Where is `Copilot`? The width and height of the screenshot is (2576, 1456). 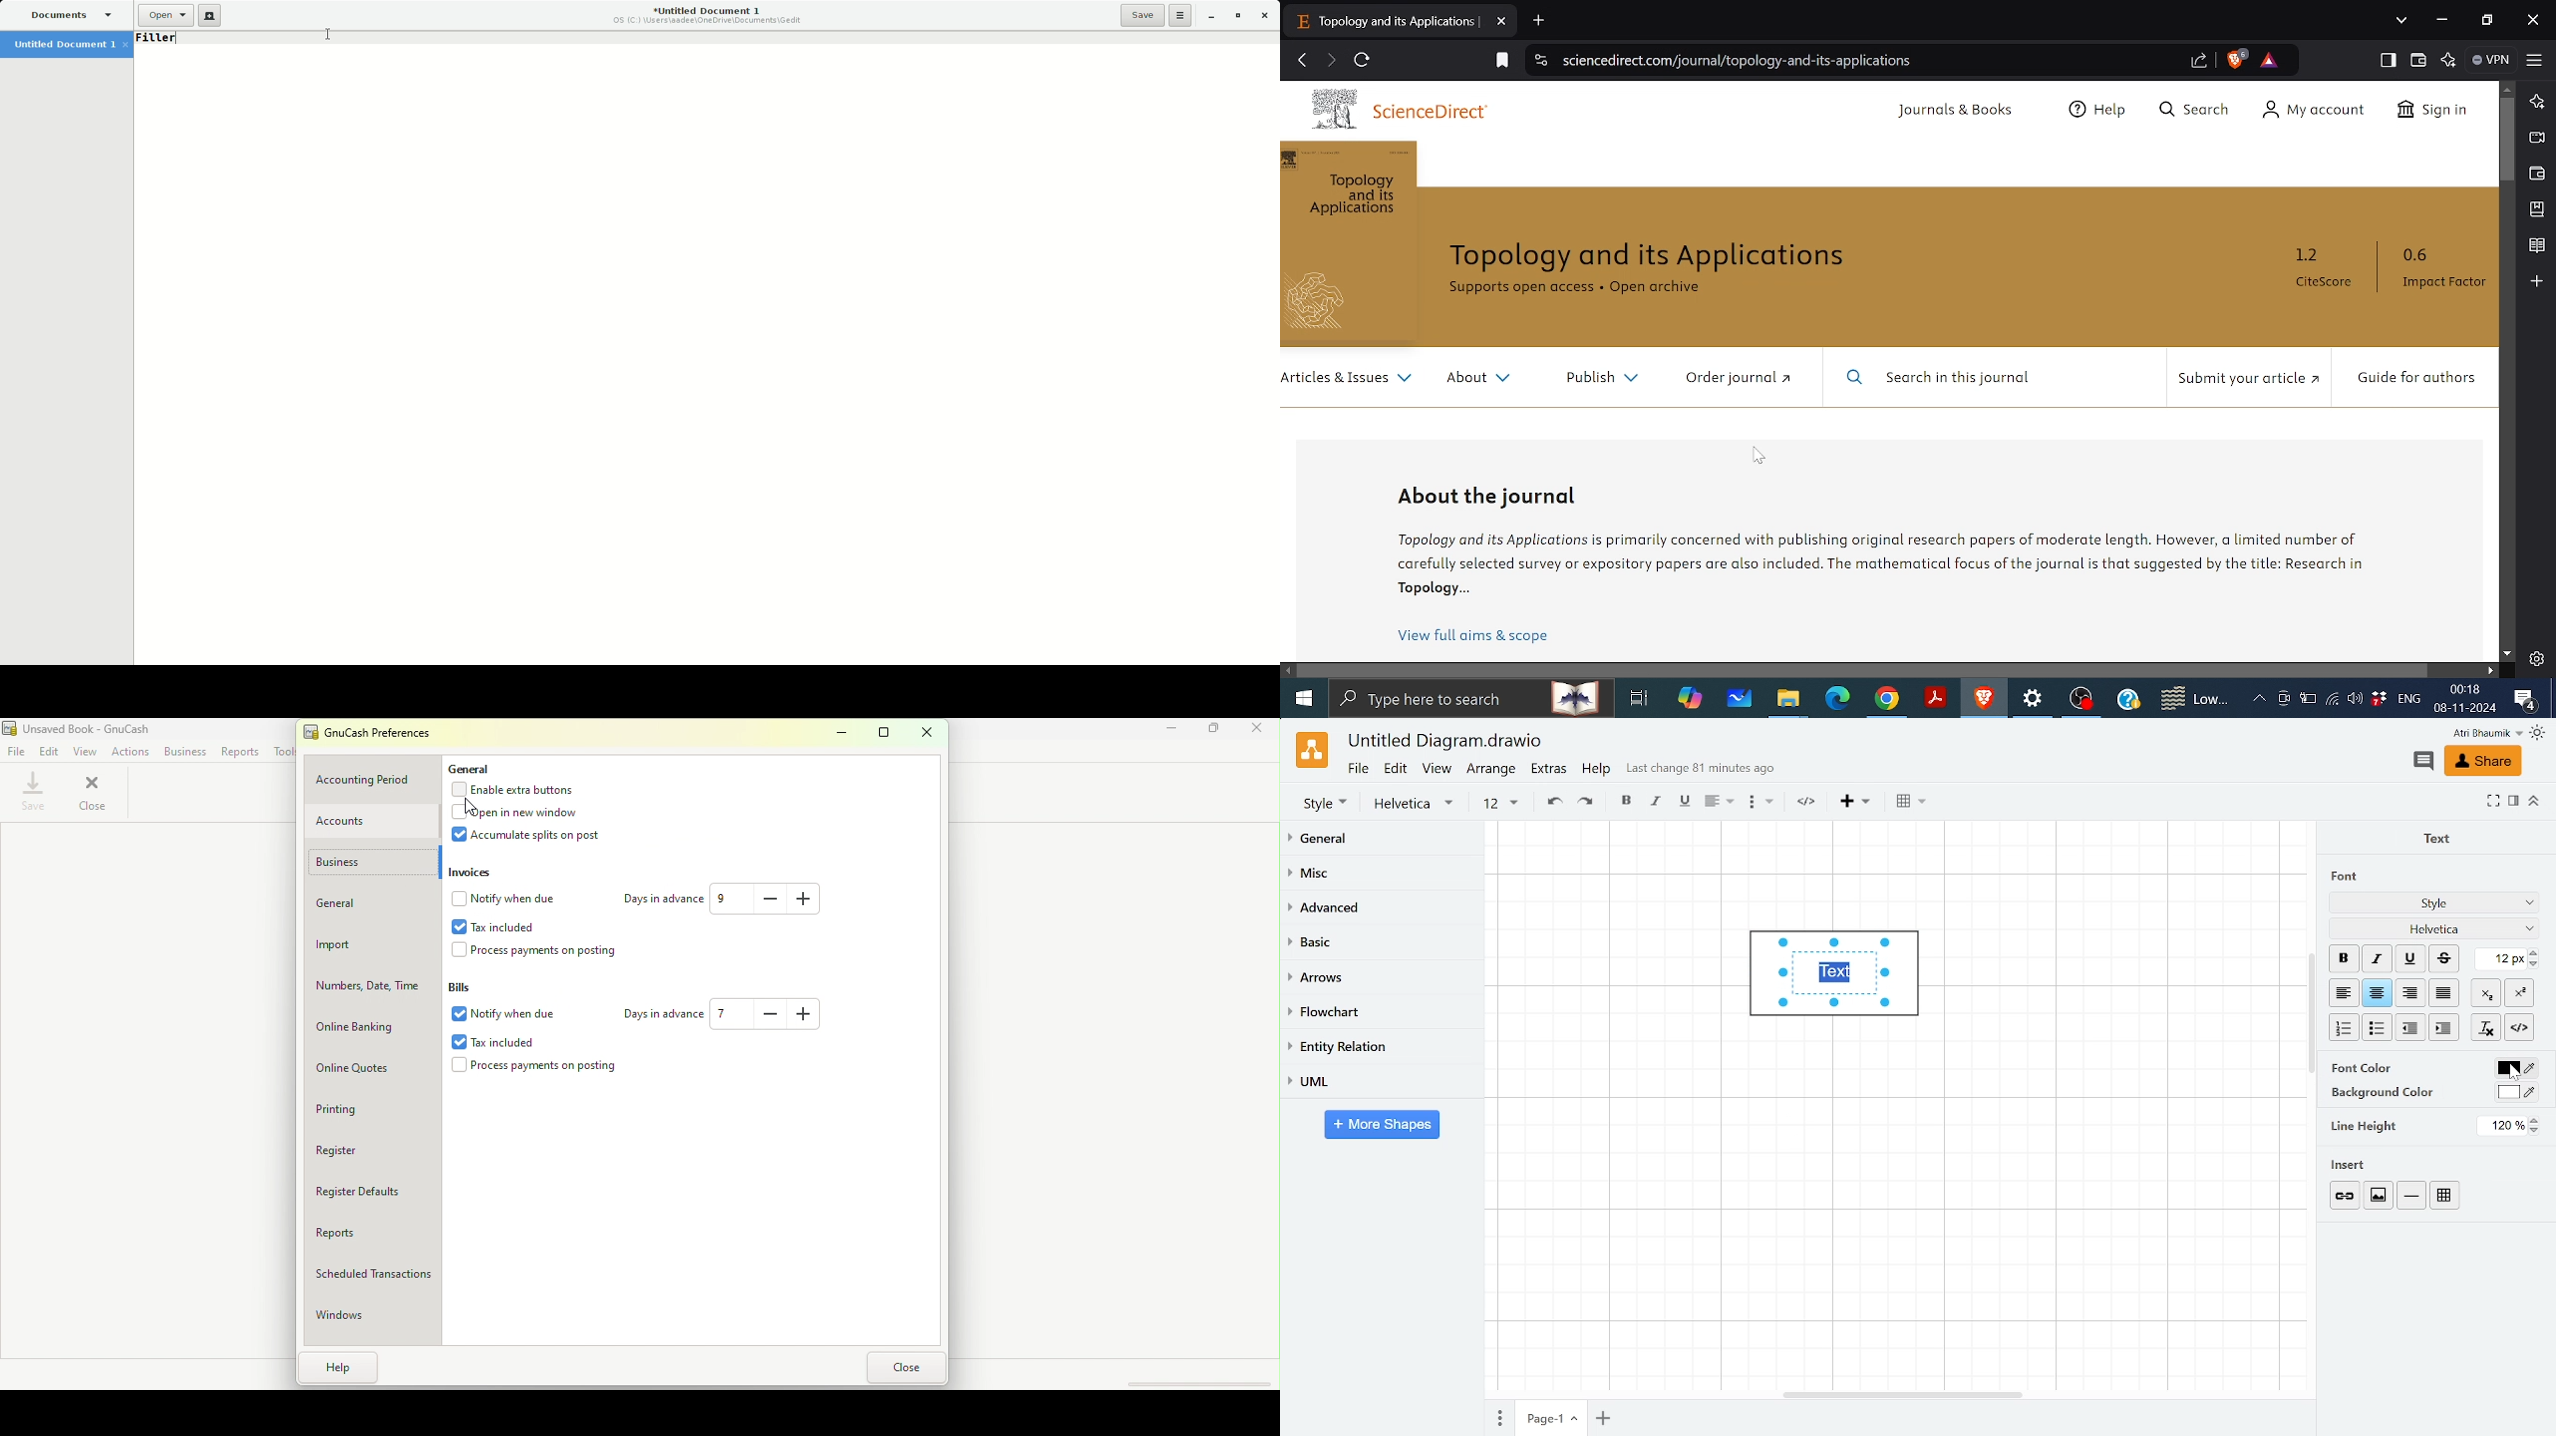 Copilot is located at coordinates (1688, 700).